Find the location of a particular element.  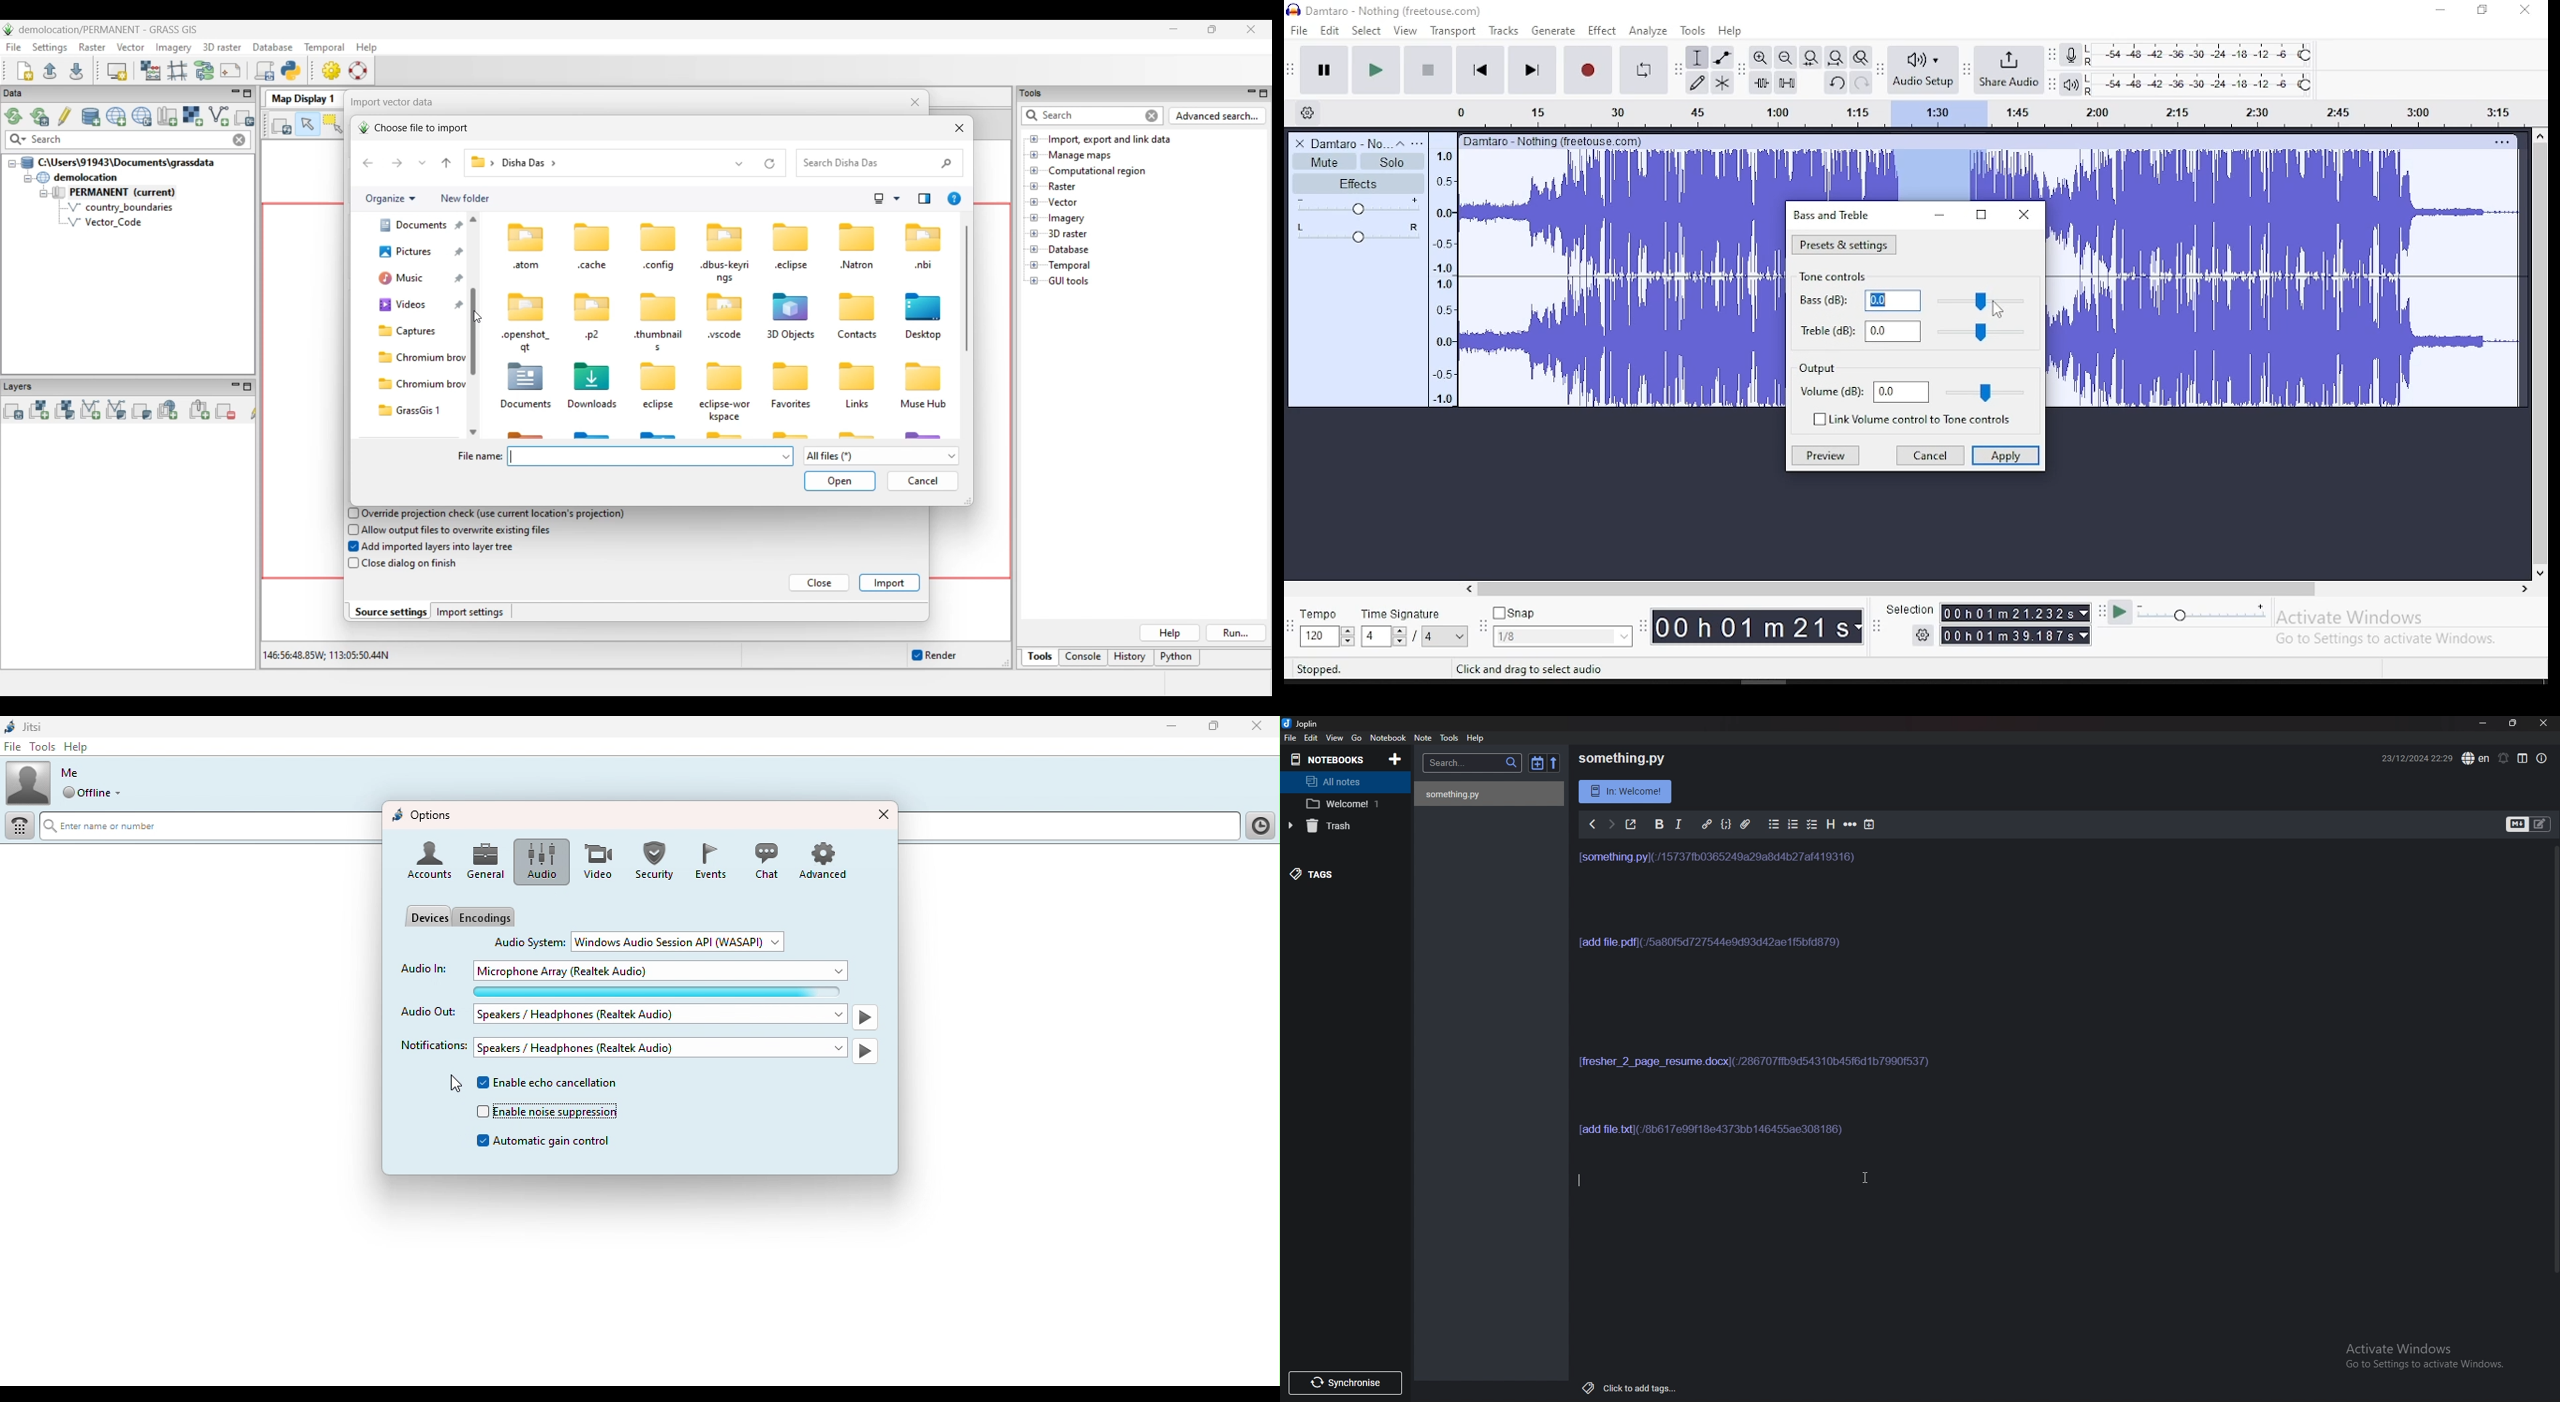

close is located at coordinates (2544, 723).